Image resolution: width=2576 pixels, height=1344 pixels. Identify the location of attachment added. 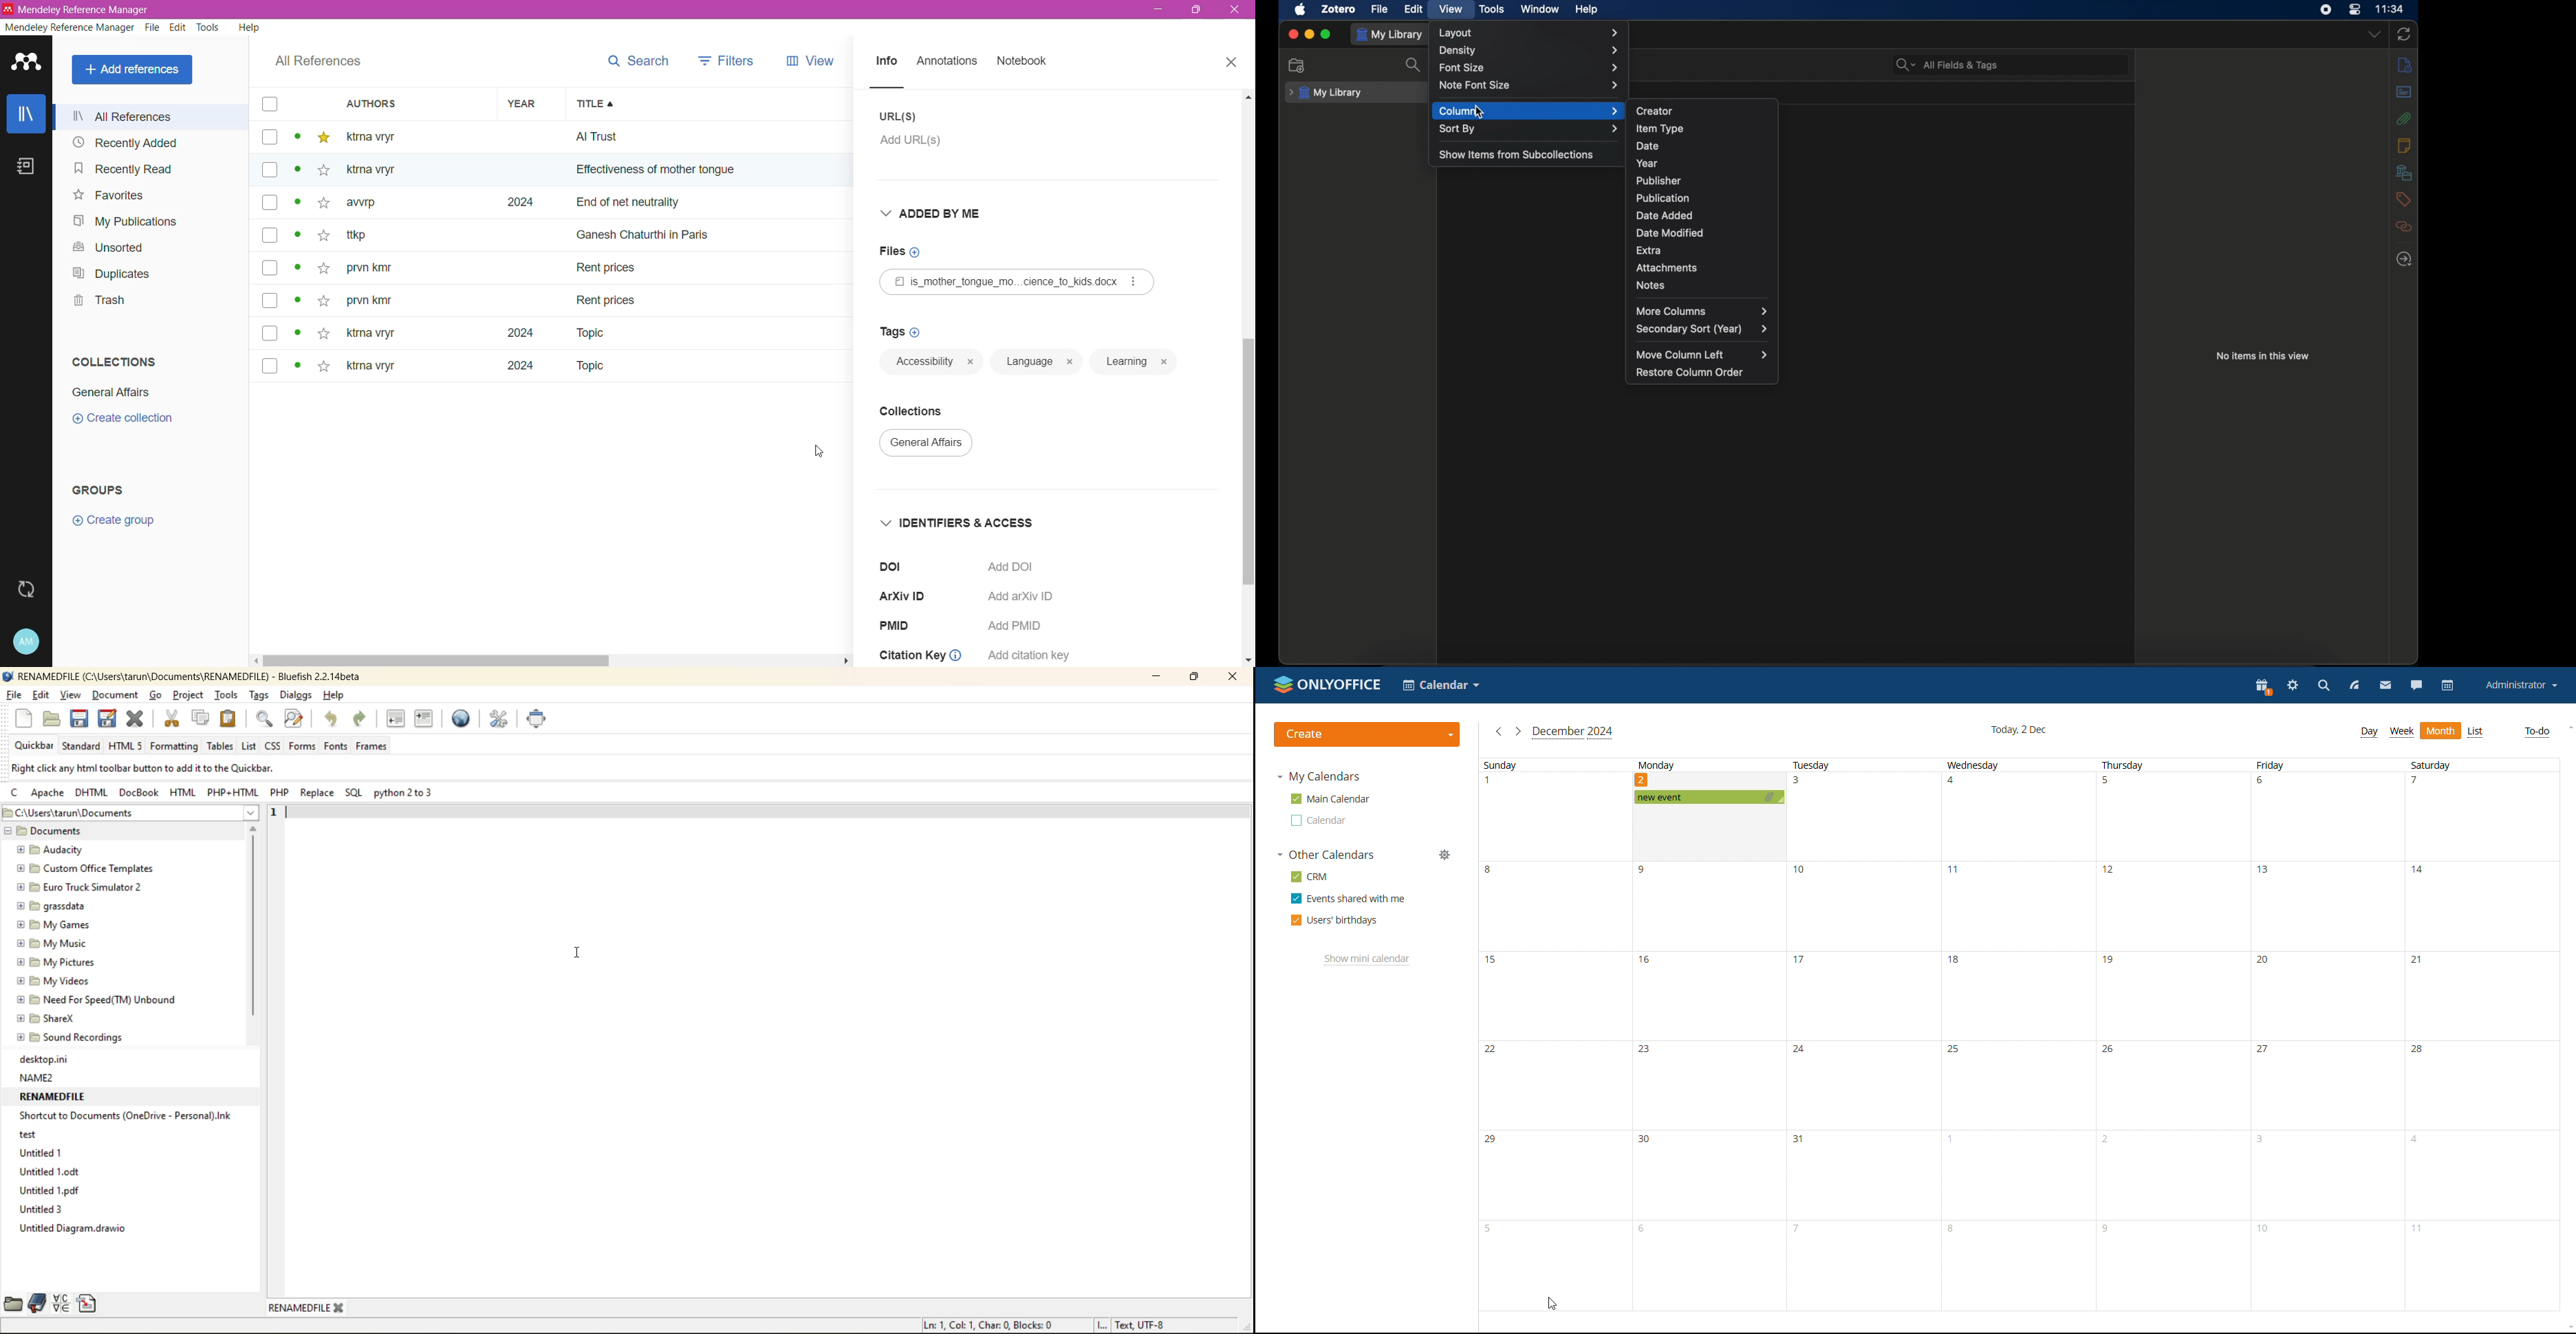
(1771, 797).